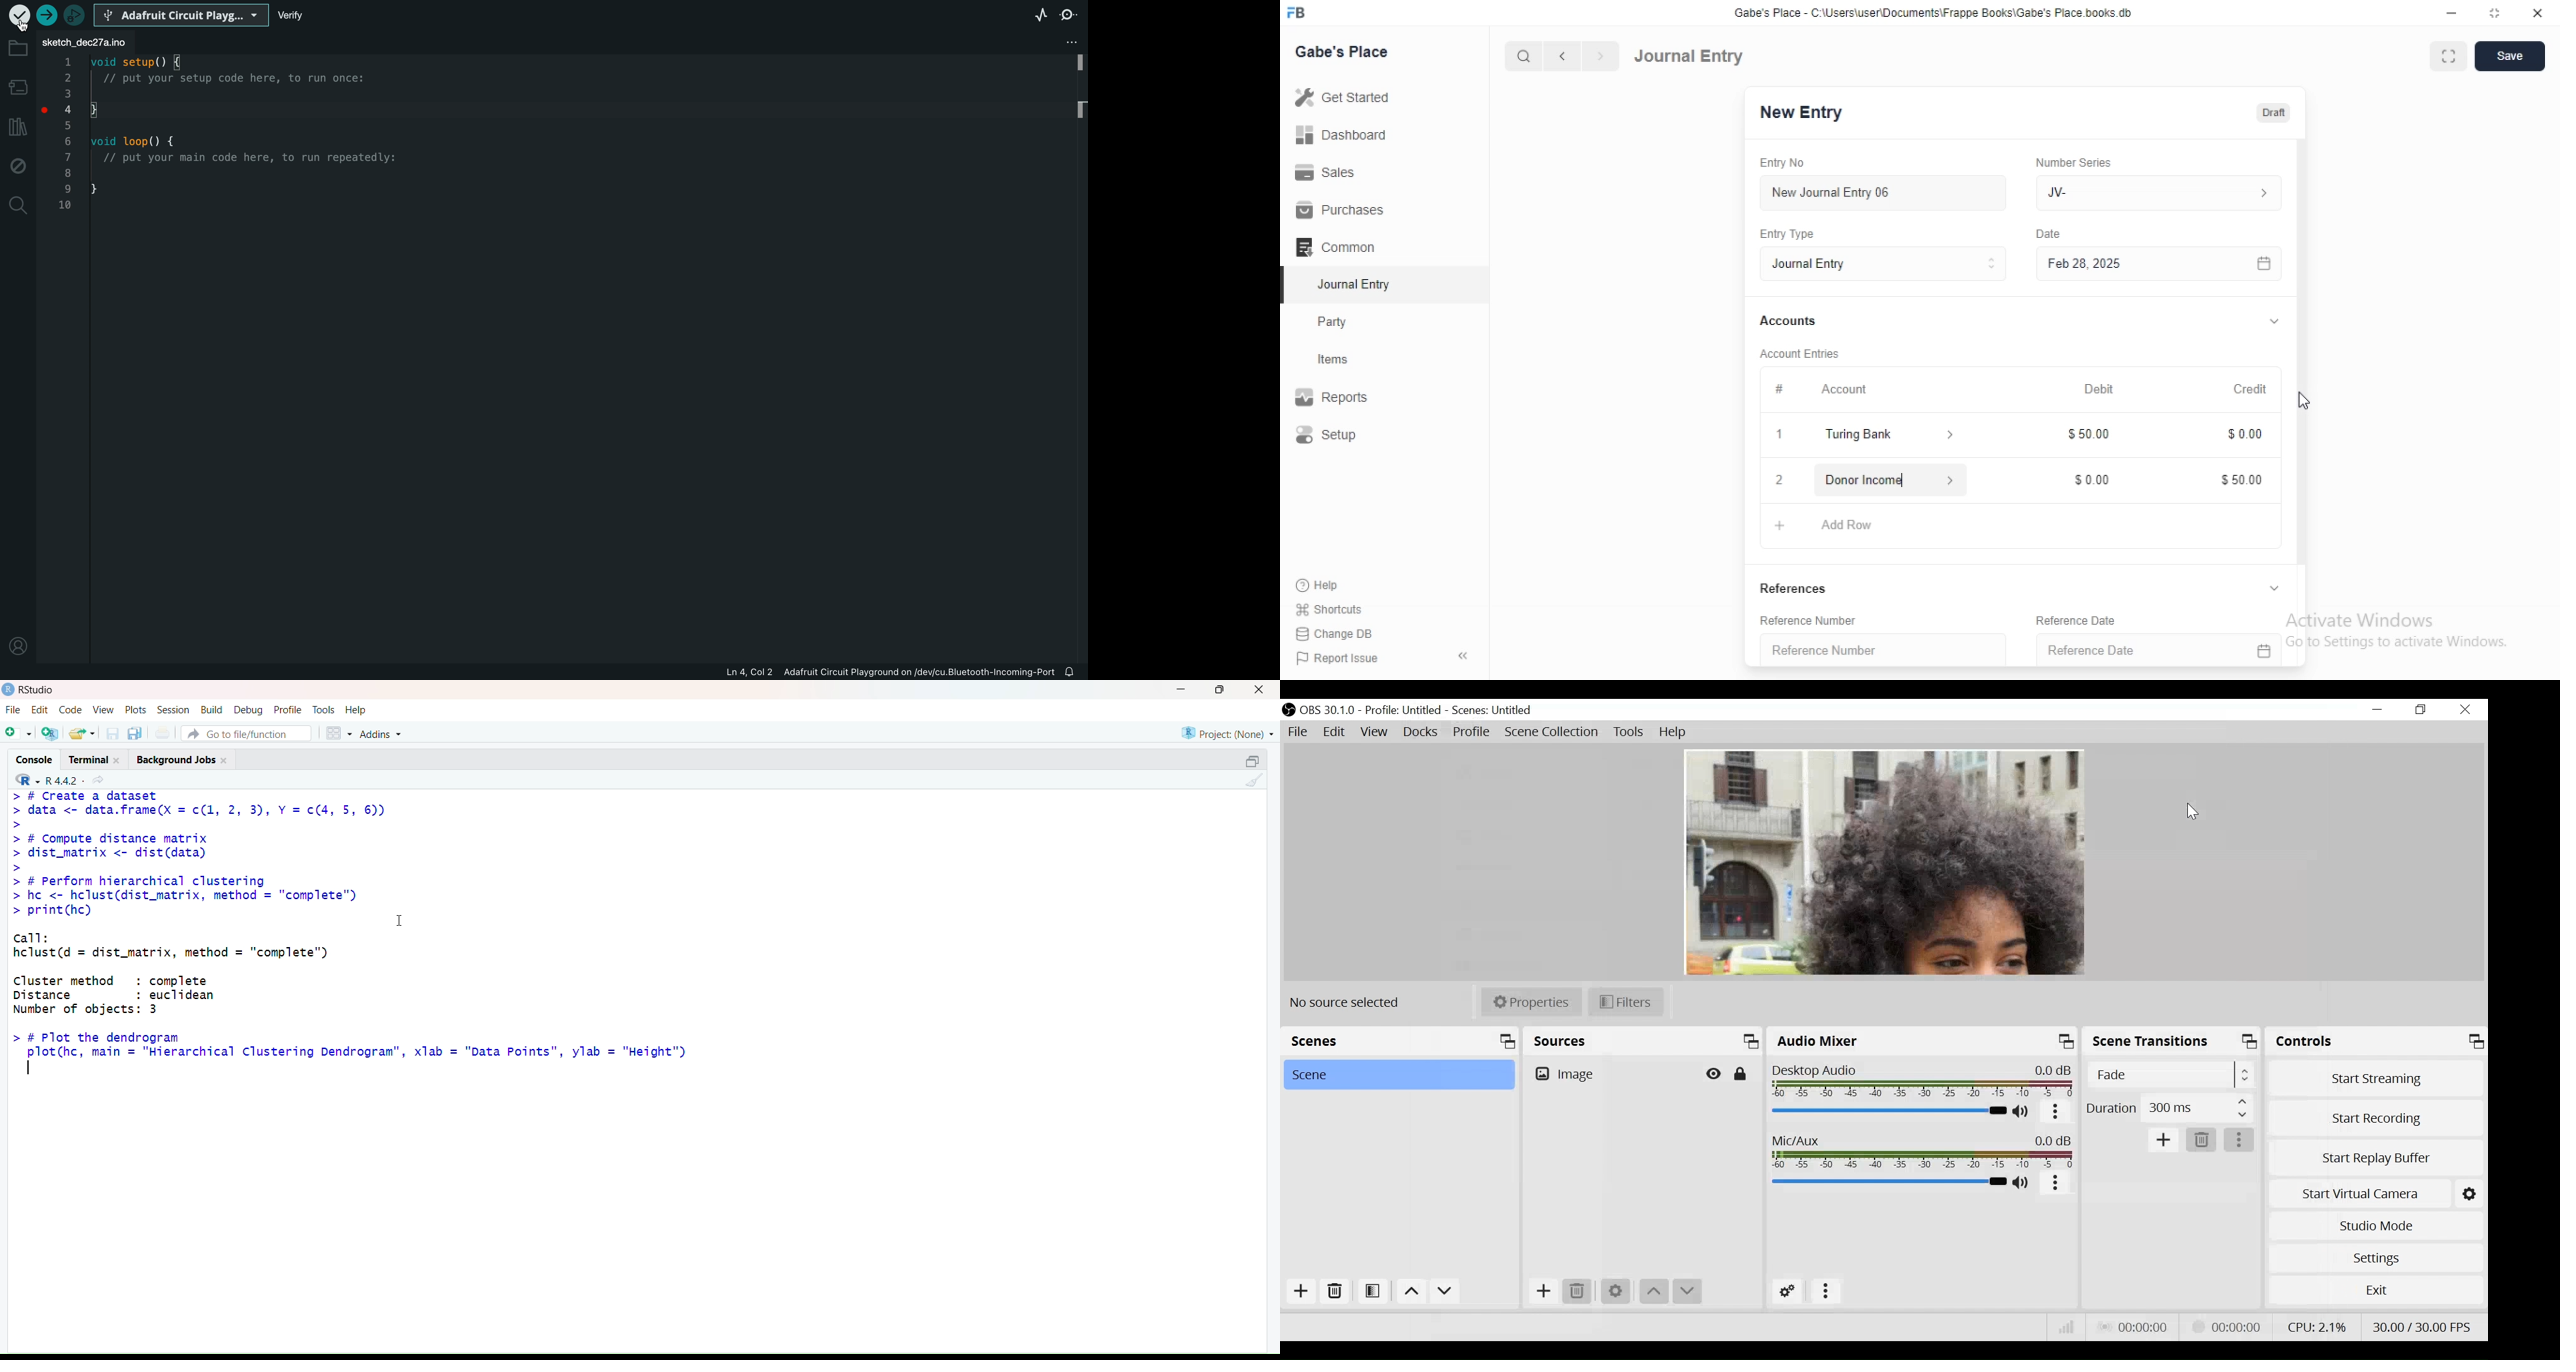 The height and width of the screenshot is (1372, 2576). I want to click on New File, so click(18, 732).